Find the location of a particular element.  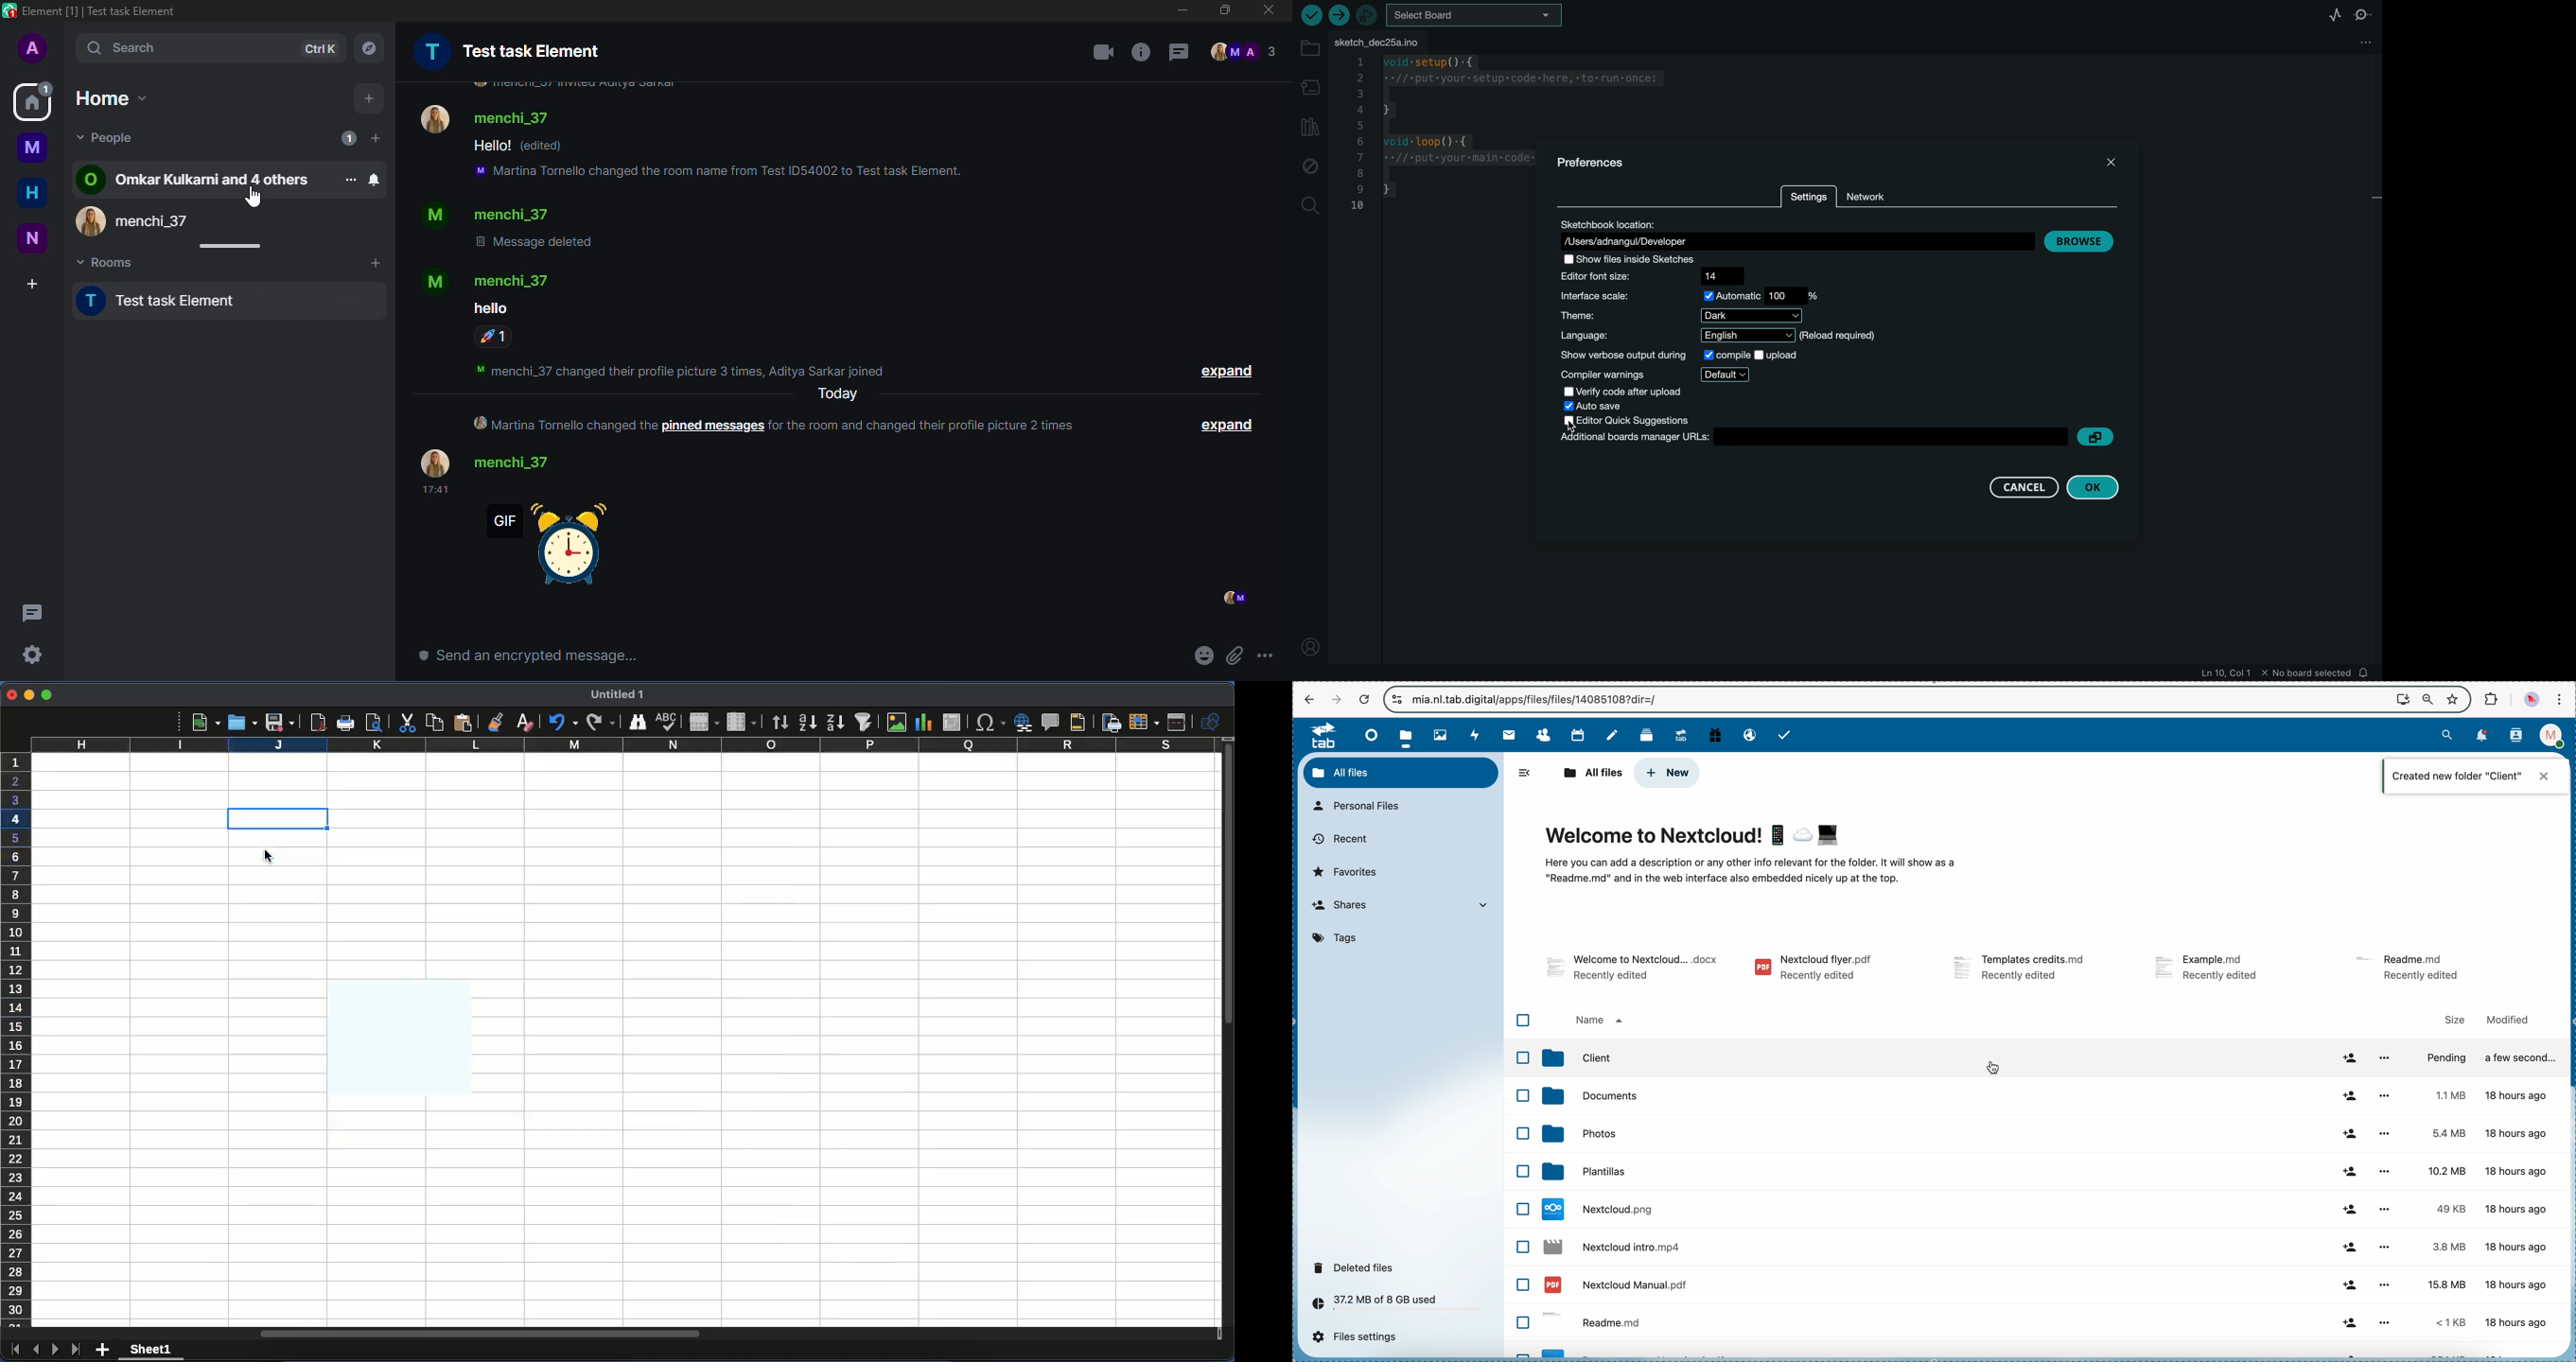

comment is located at coordinates (1052, 721).